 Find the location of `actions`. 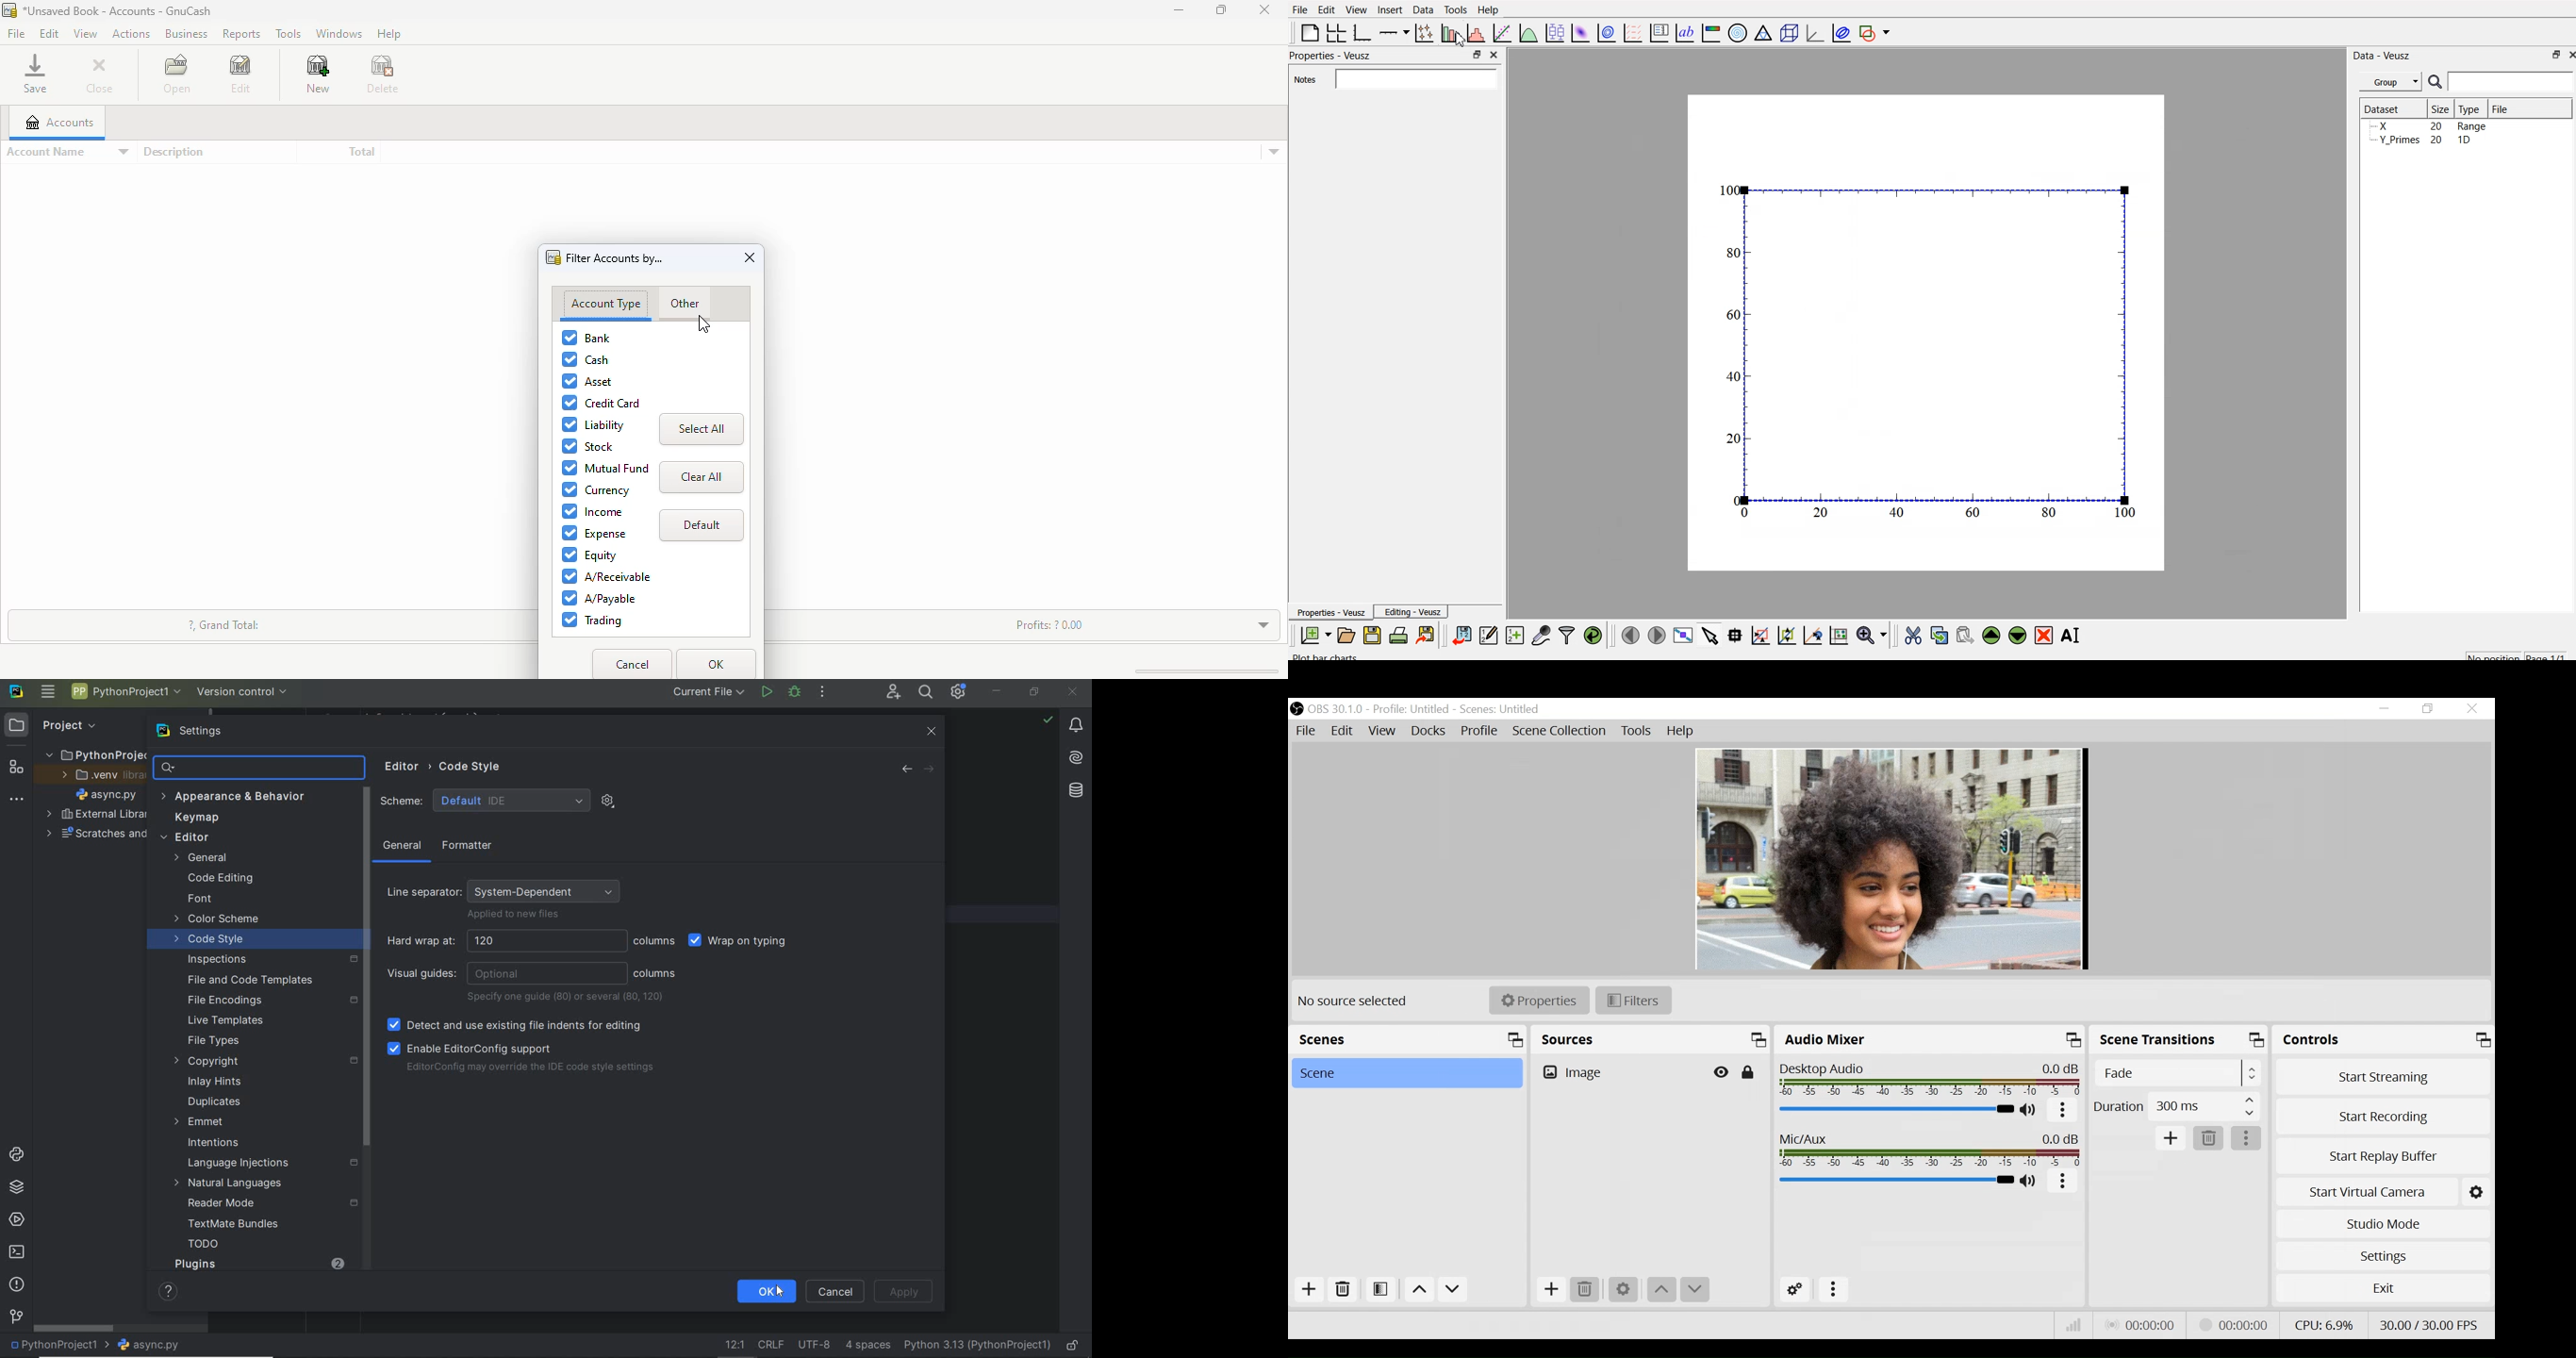

actions is located at coordinates (130, 33).